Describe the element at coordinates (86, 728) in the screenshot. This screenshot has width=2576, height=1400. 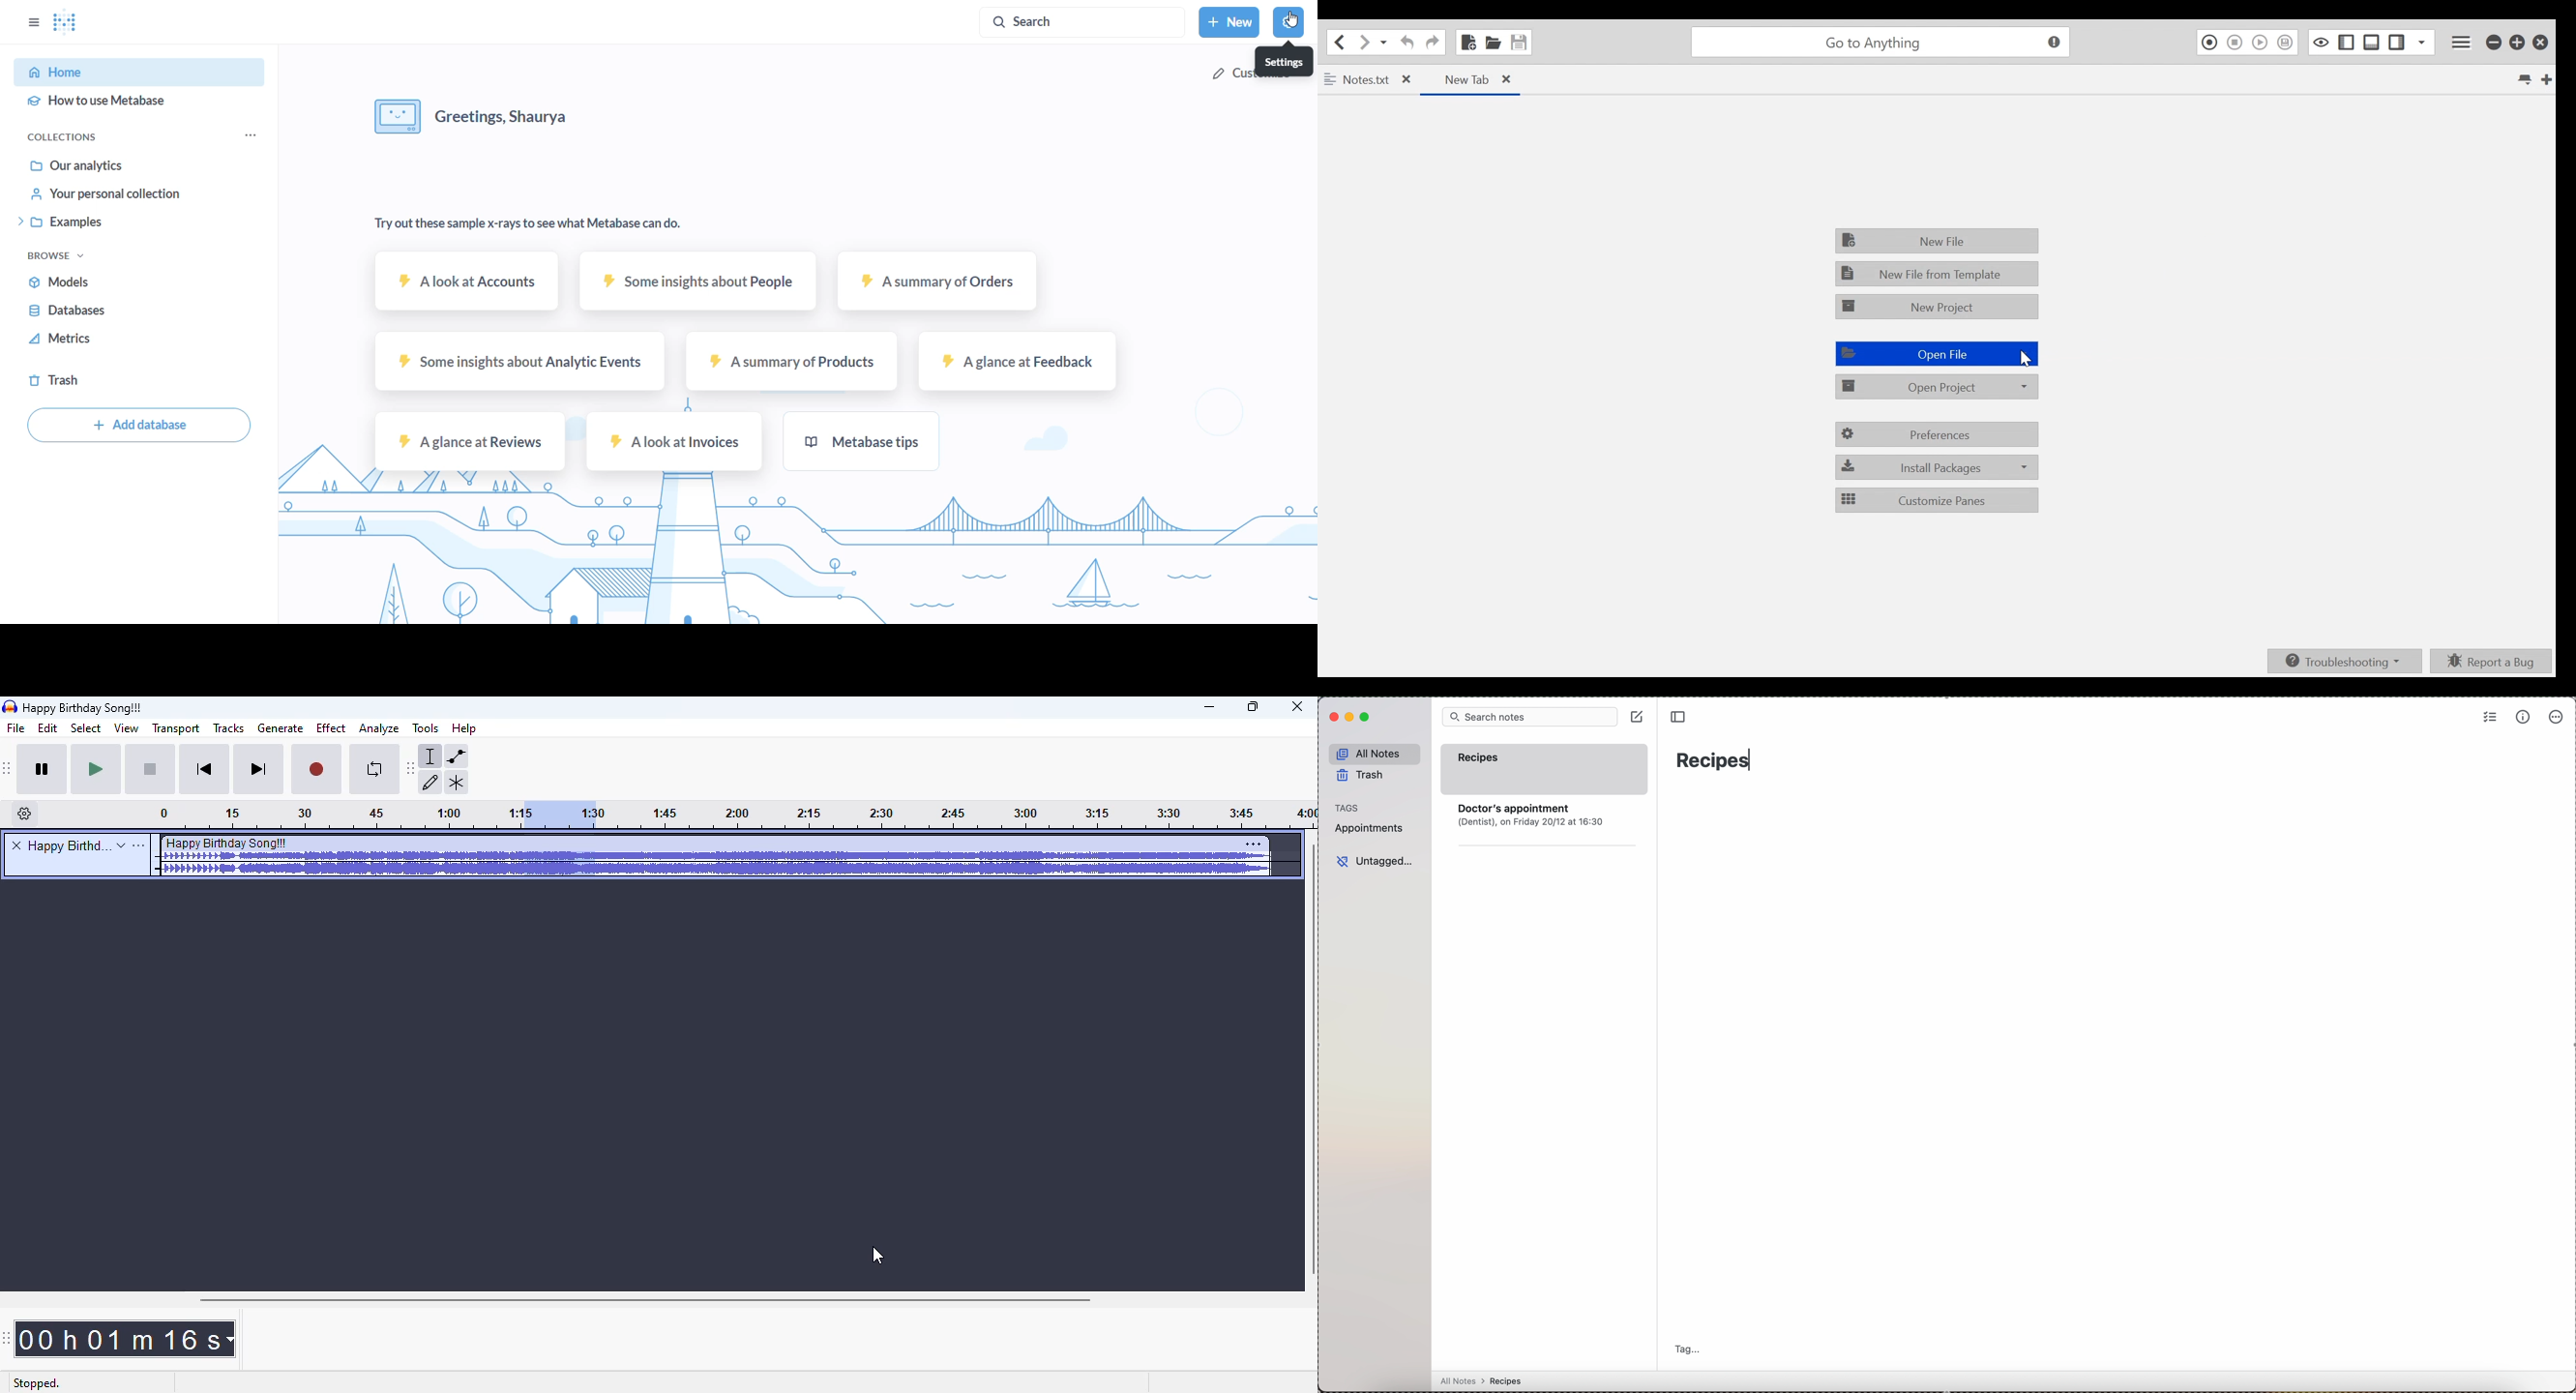
I see `select` at that location.